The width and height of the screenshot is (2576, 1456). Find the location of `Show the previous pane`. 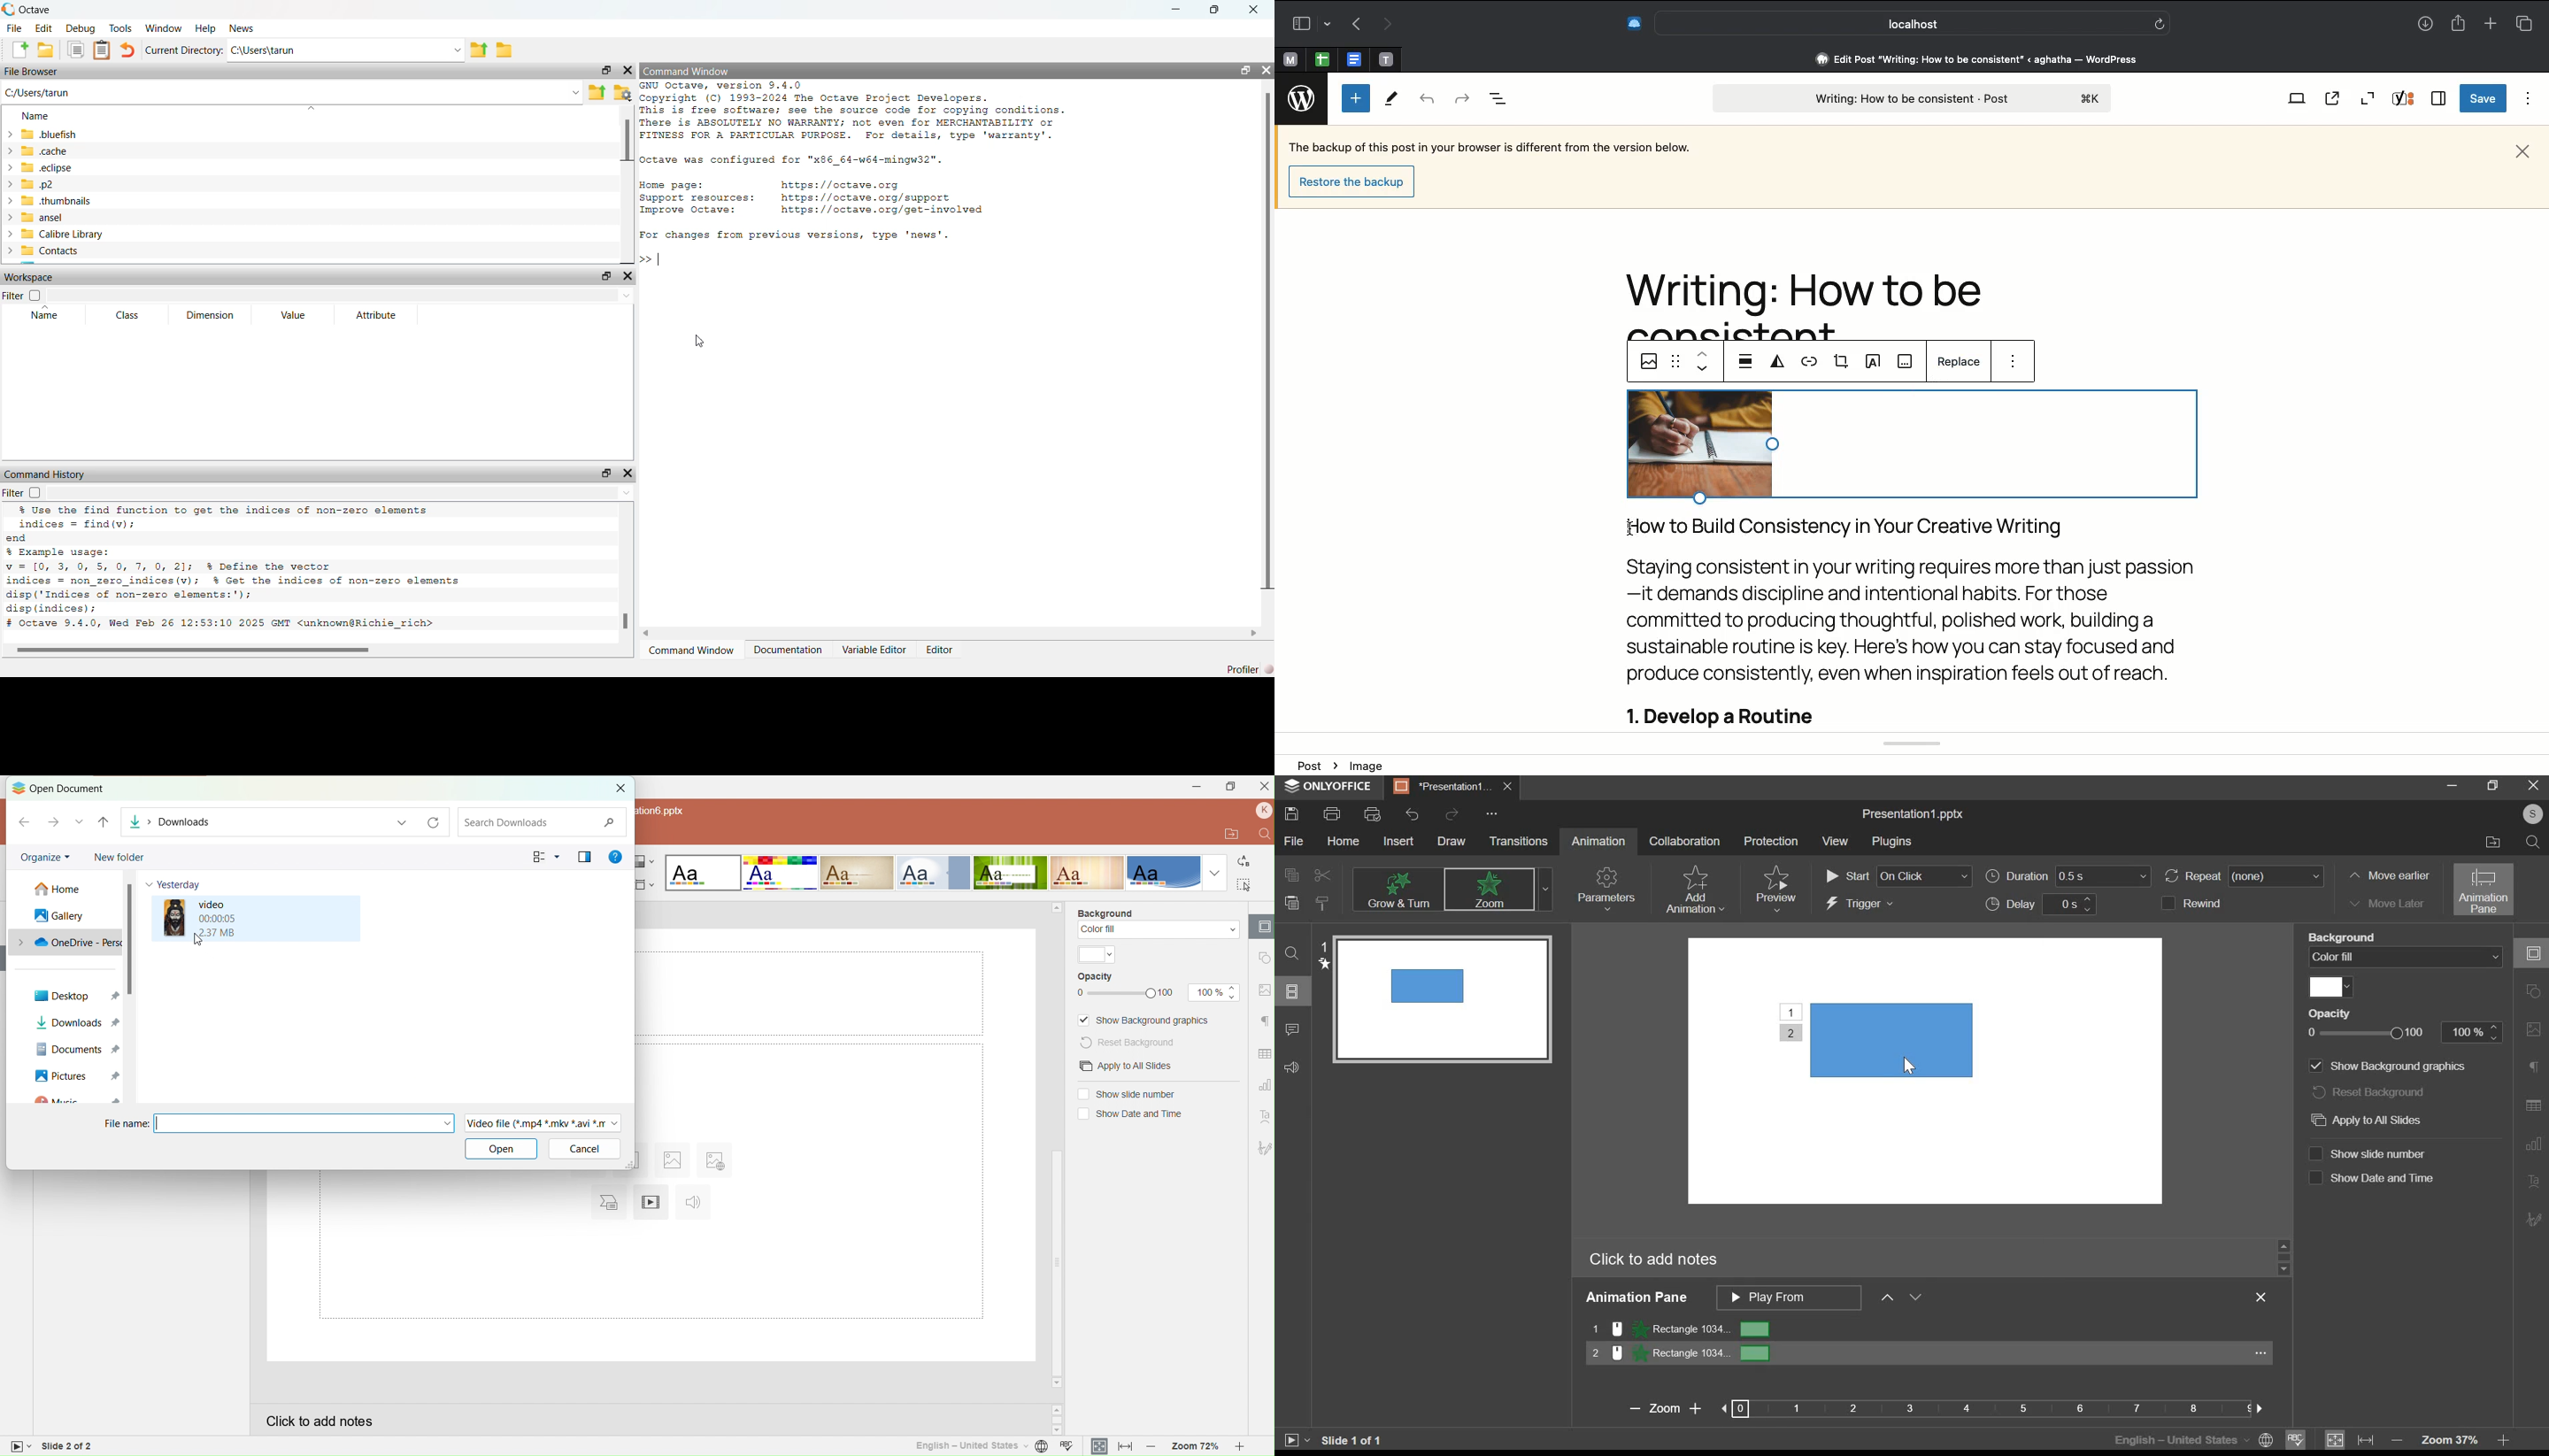

Show the previous pane is located at coordinates (586, 856).